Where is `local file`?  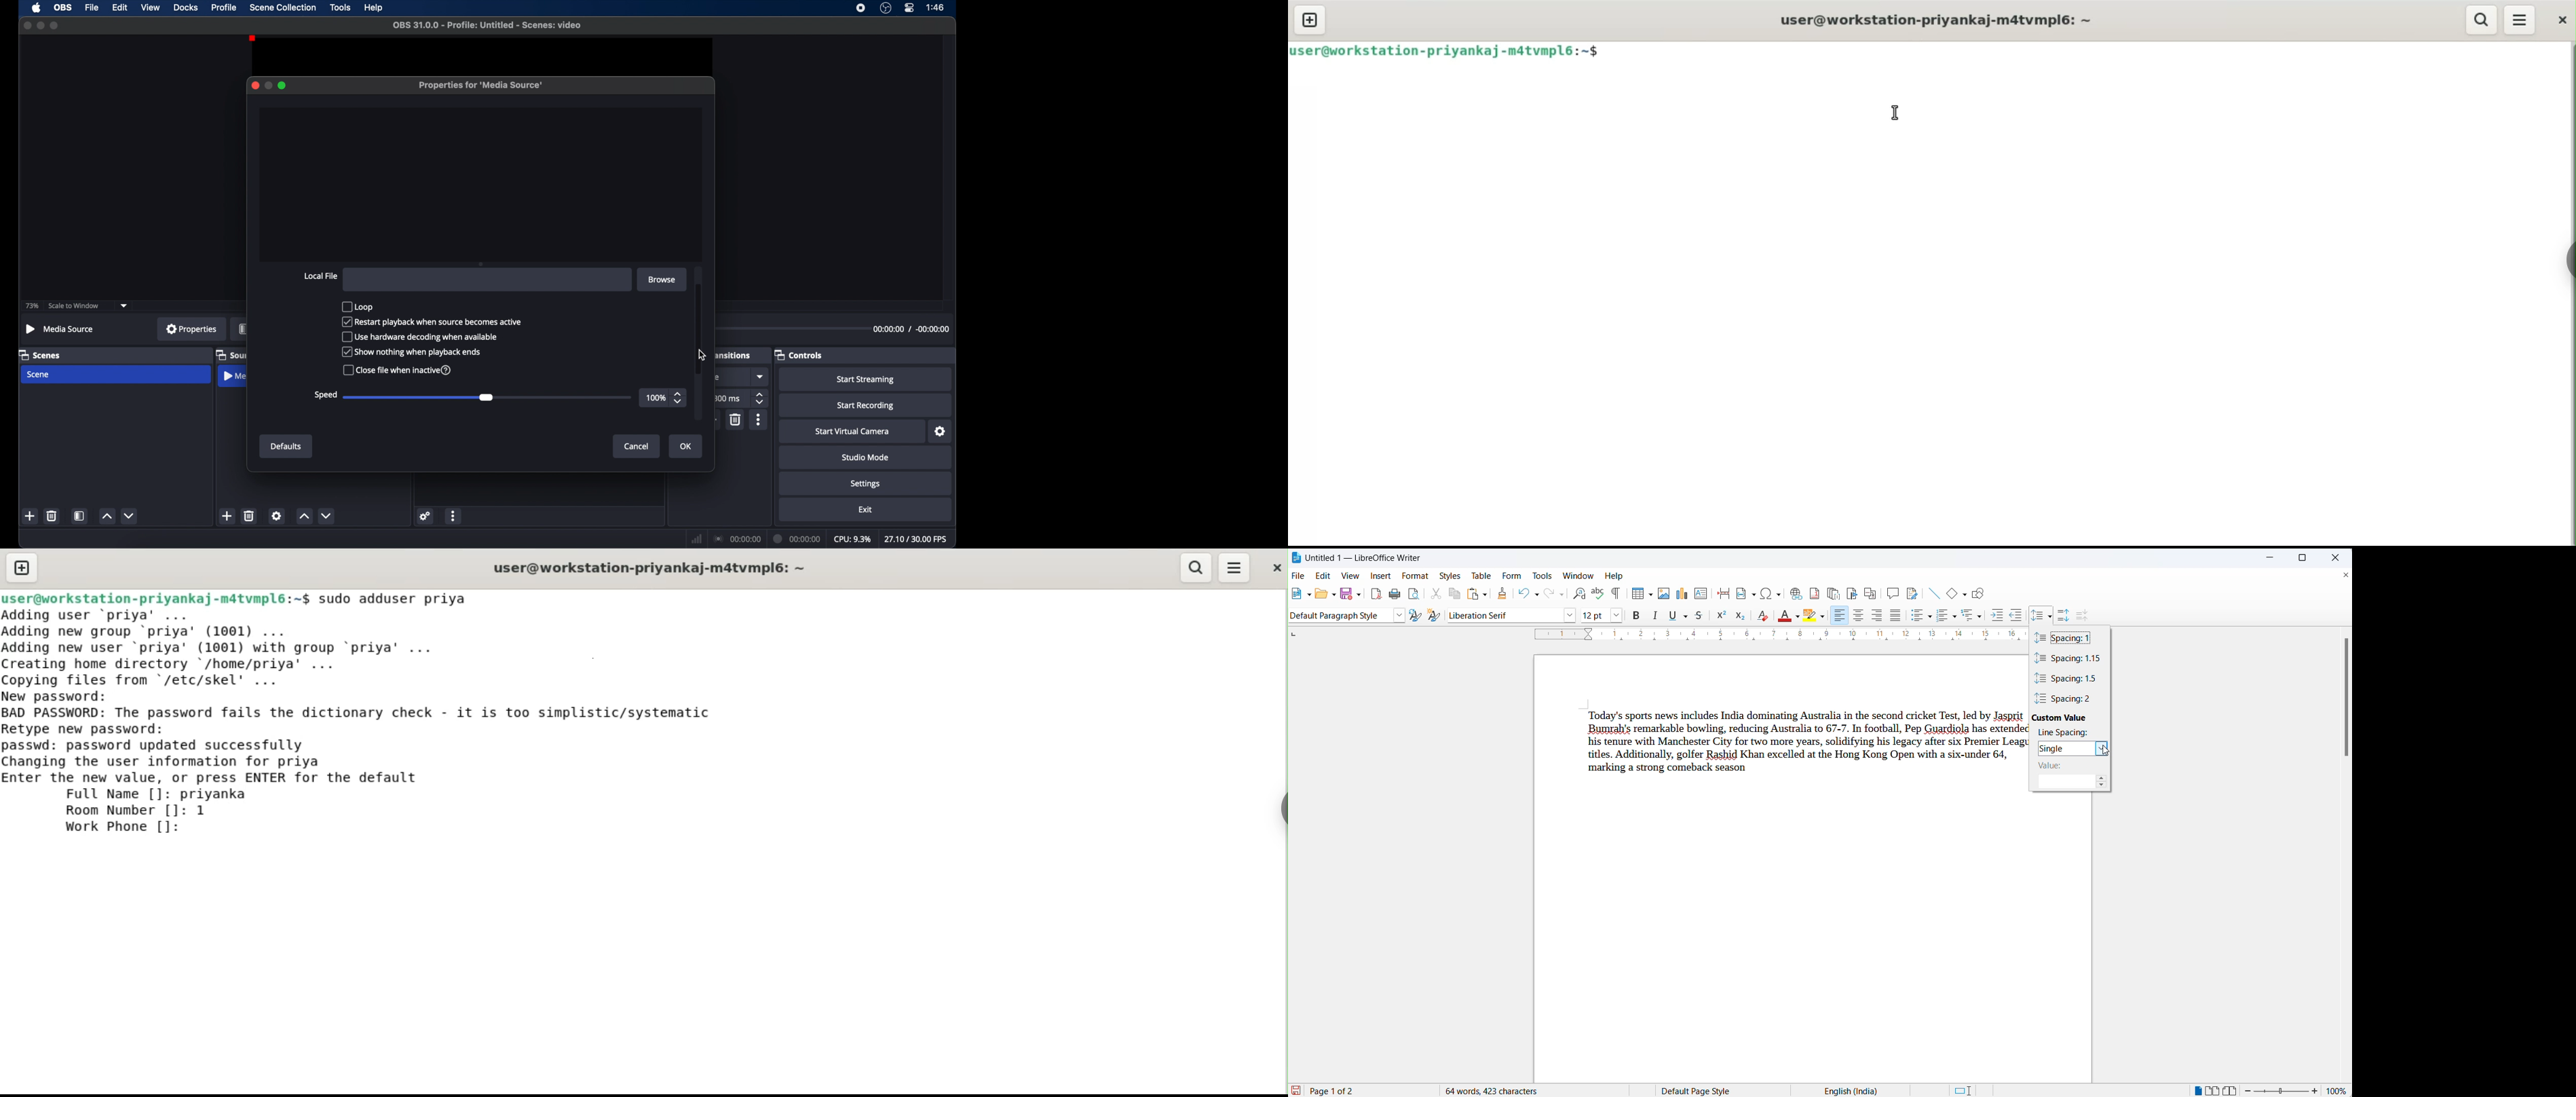 local file is located at coordinates (320, 276).